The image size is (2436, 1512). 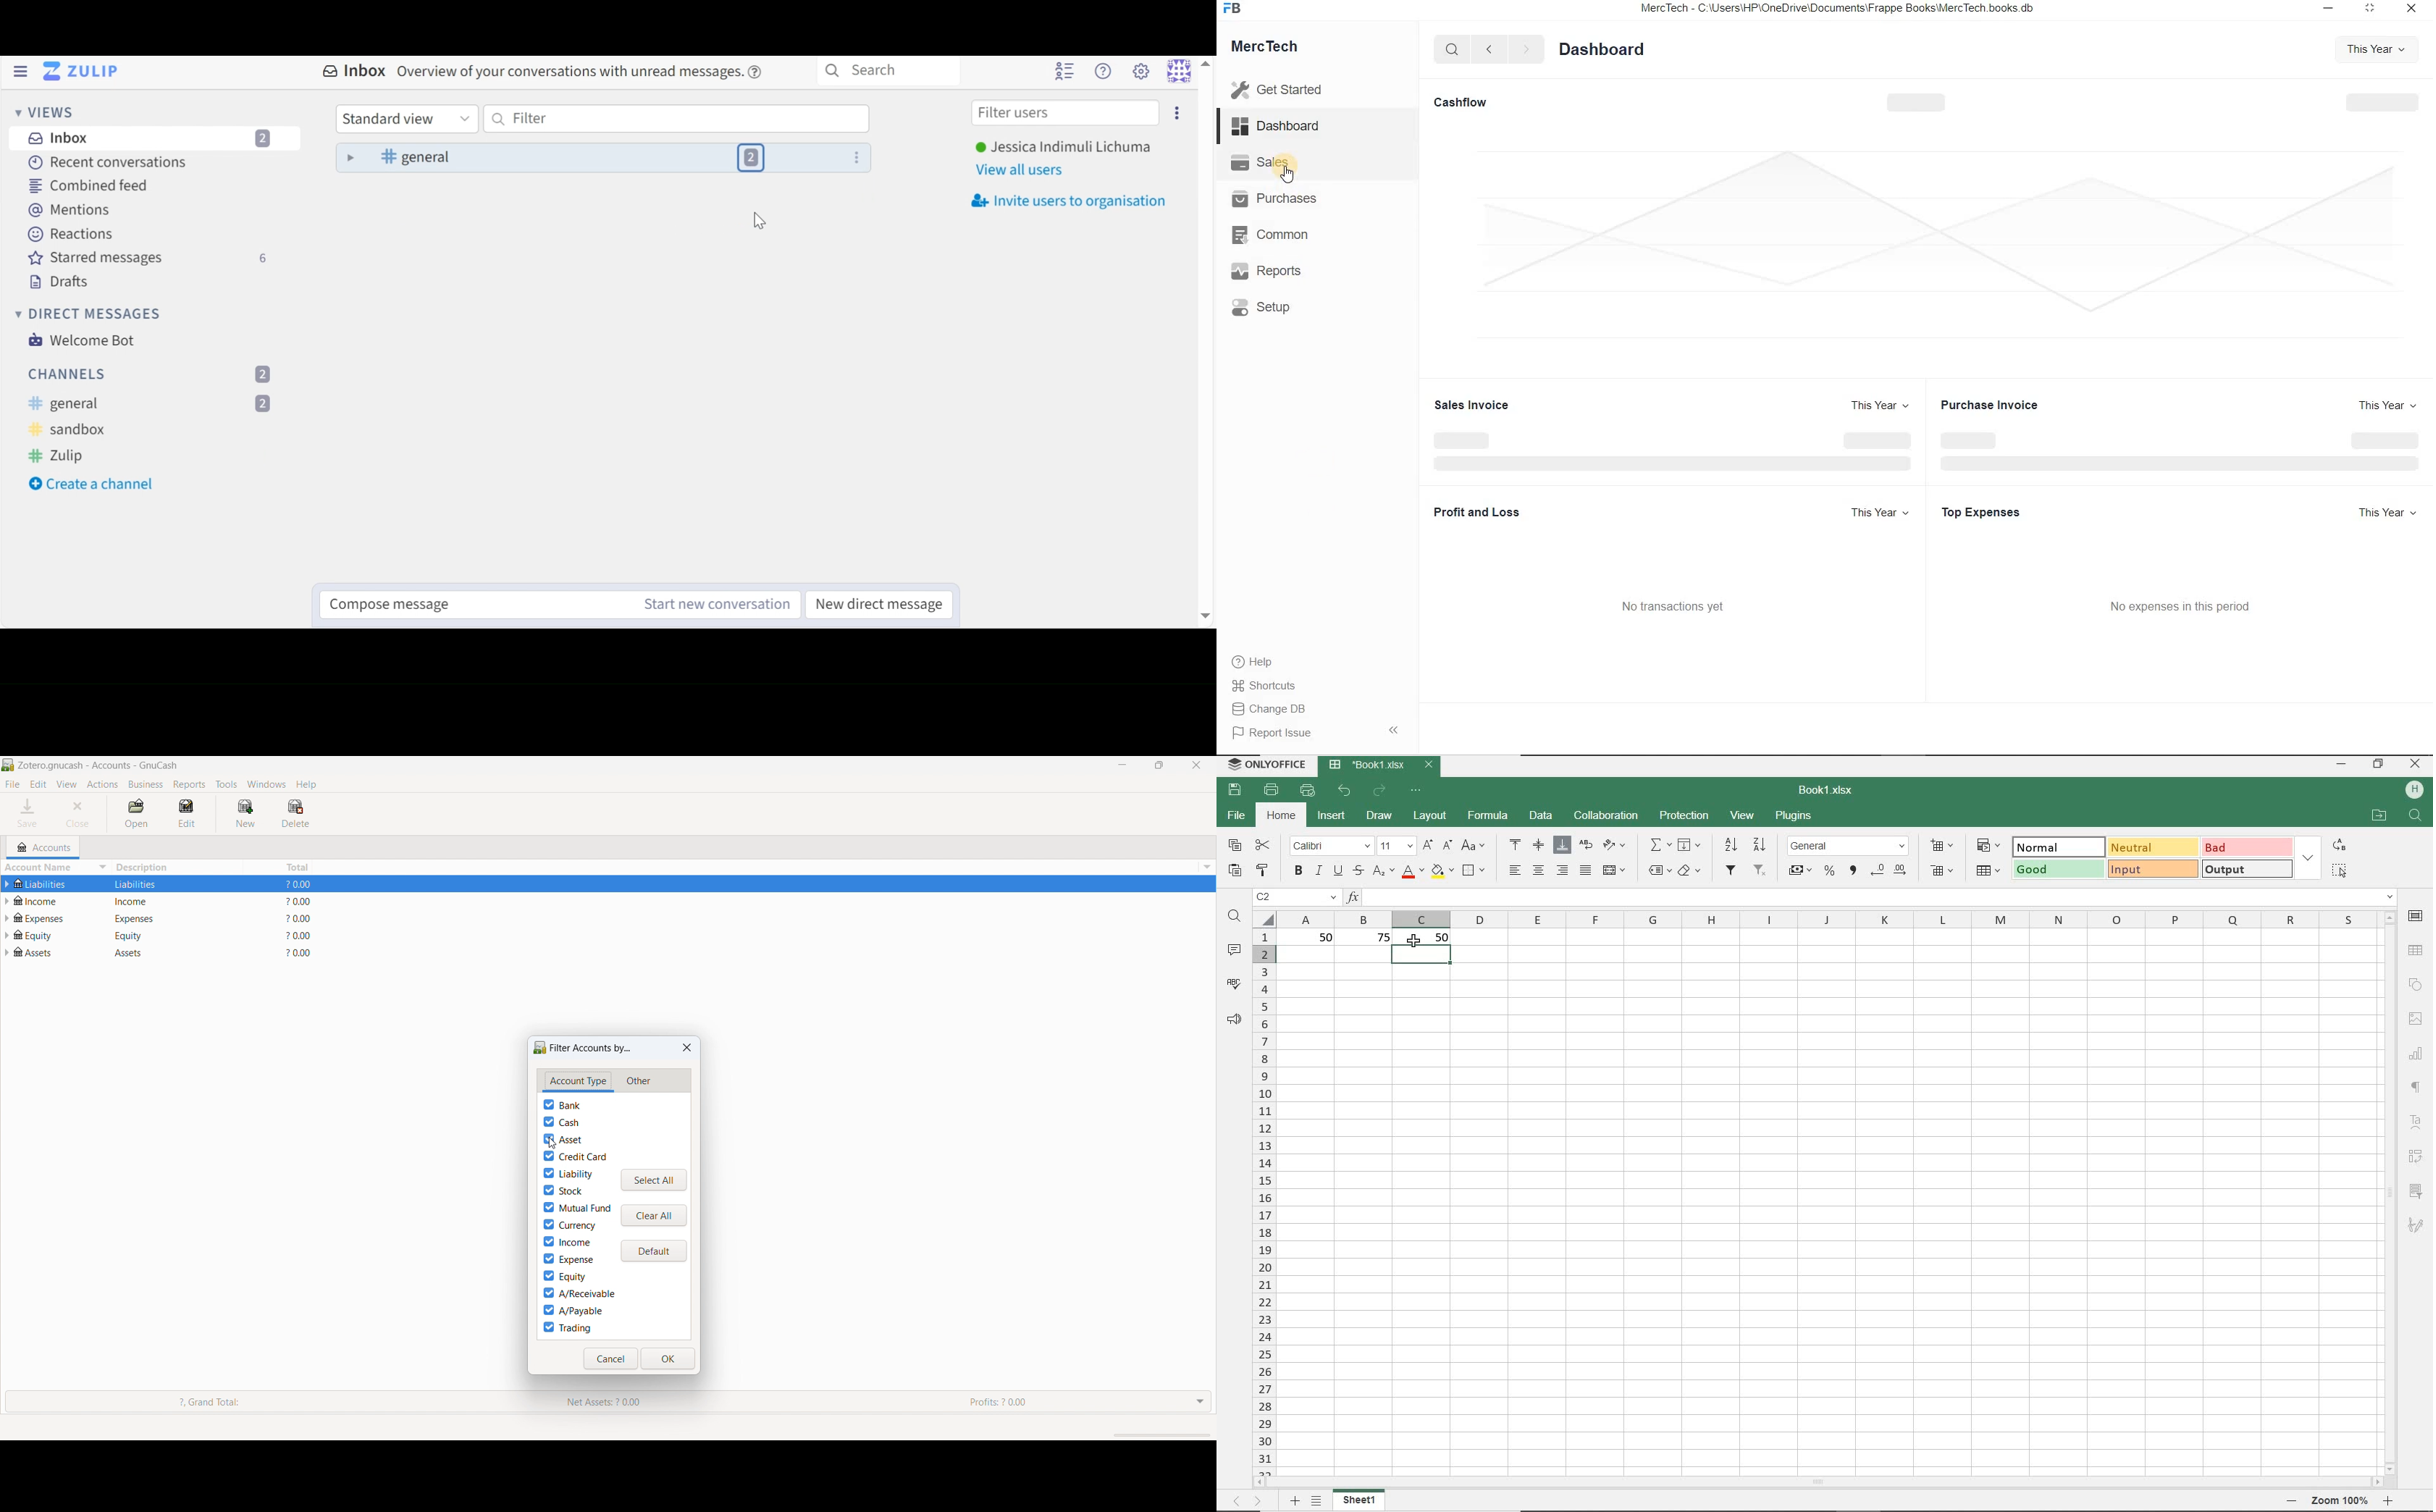 What do you see at coordinates (564, 1276) in the screenshot?
I see `equity` at bounding box center [564, 1276].